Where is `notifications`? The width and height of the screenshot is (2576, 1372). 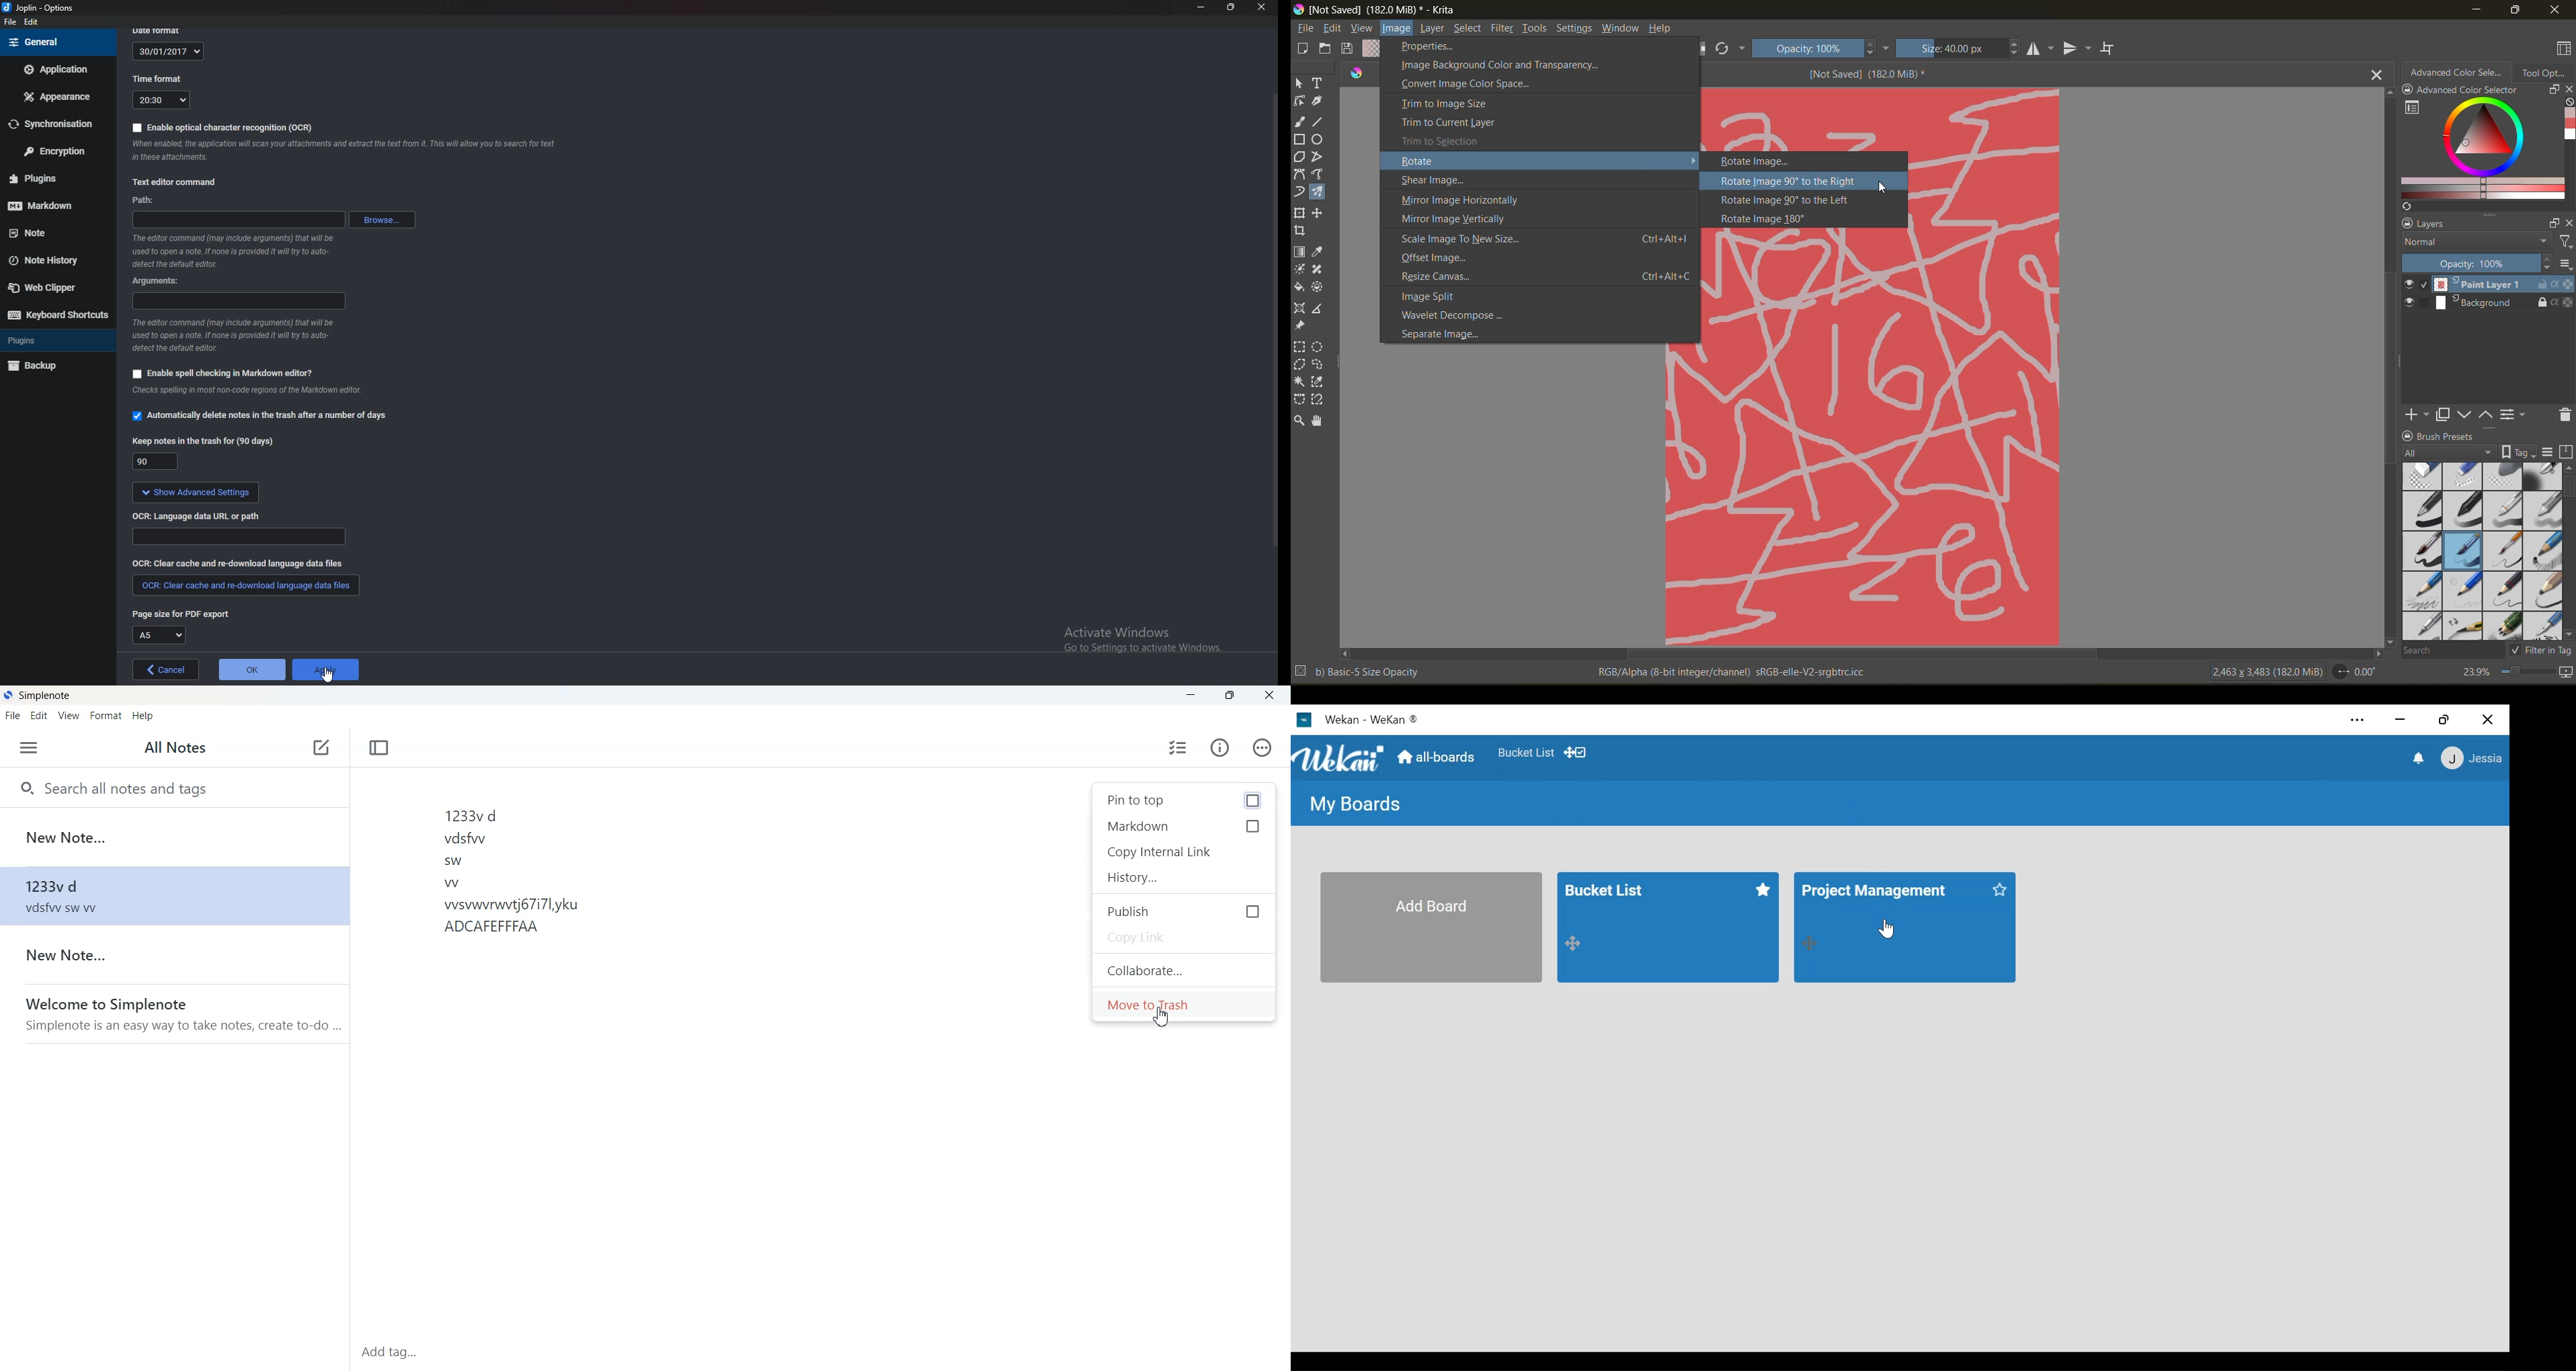 notifications is located at coordinates (2417, 757).